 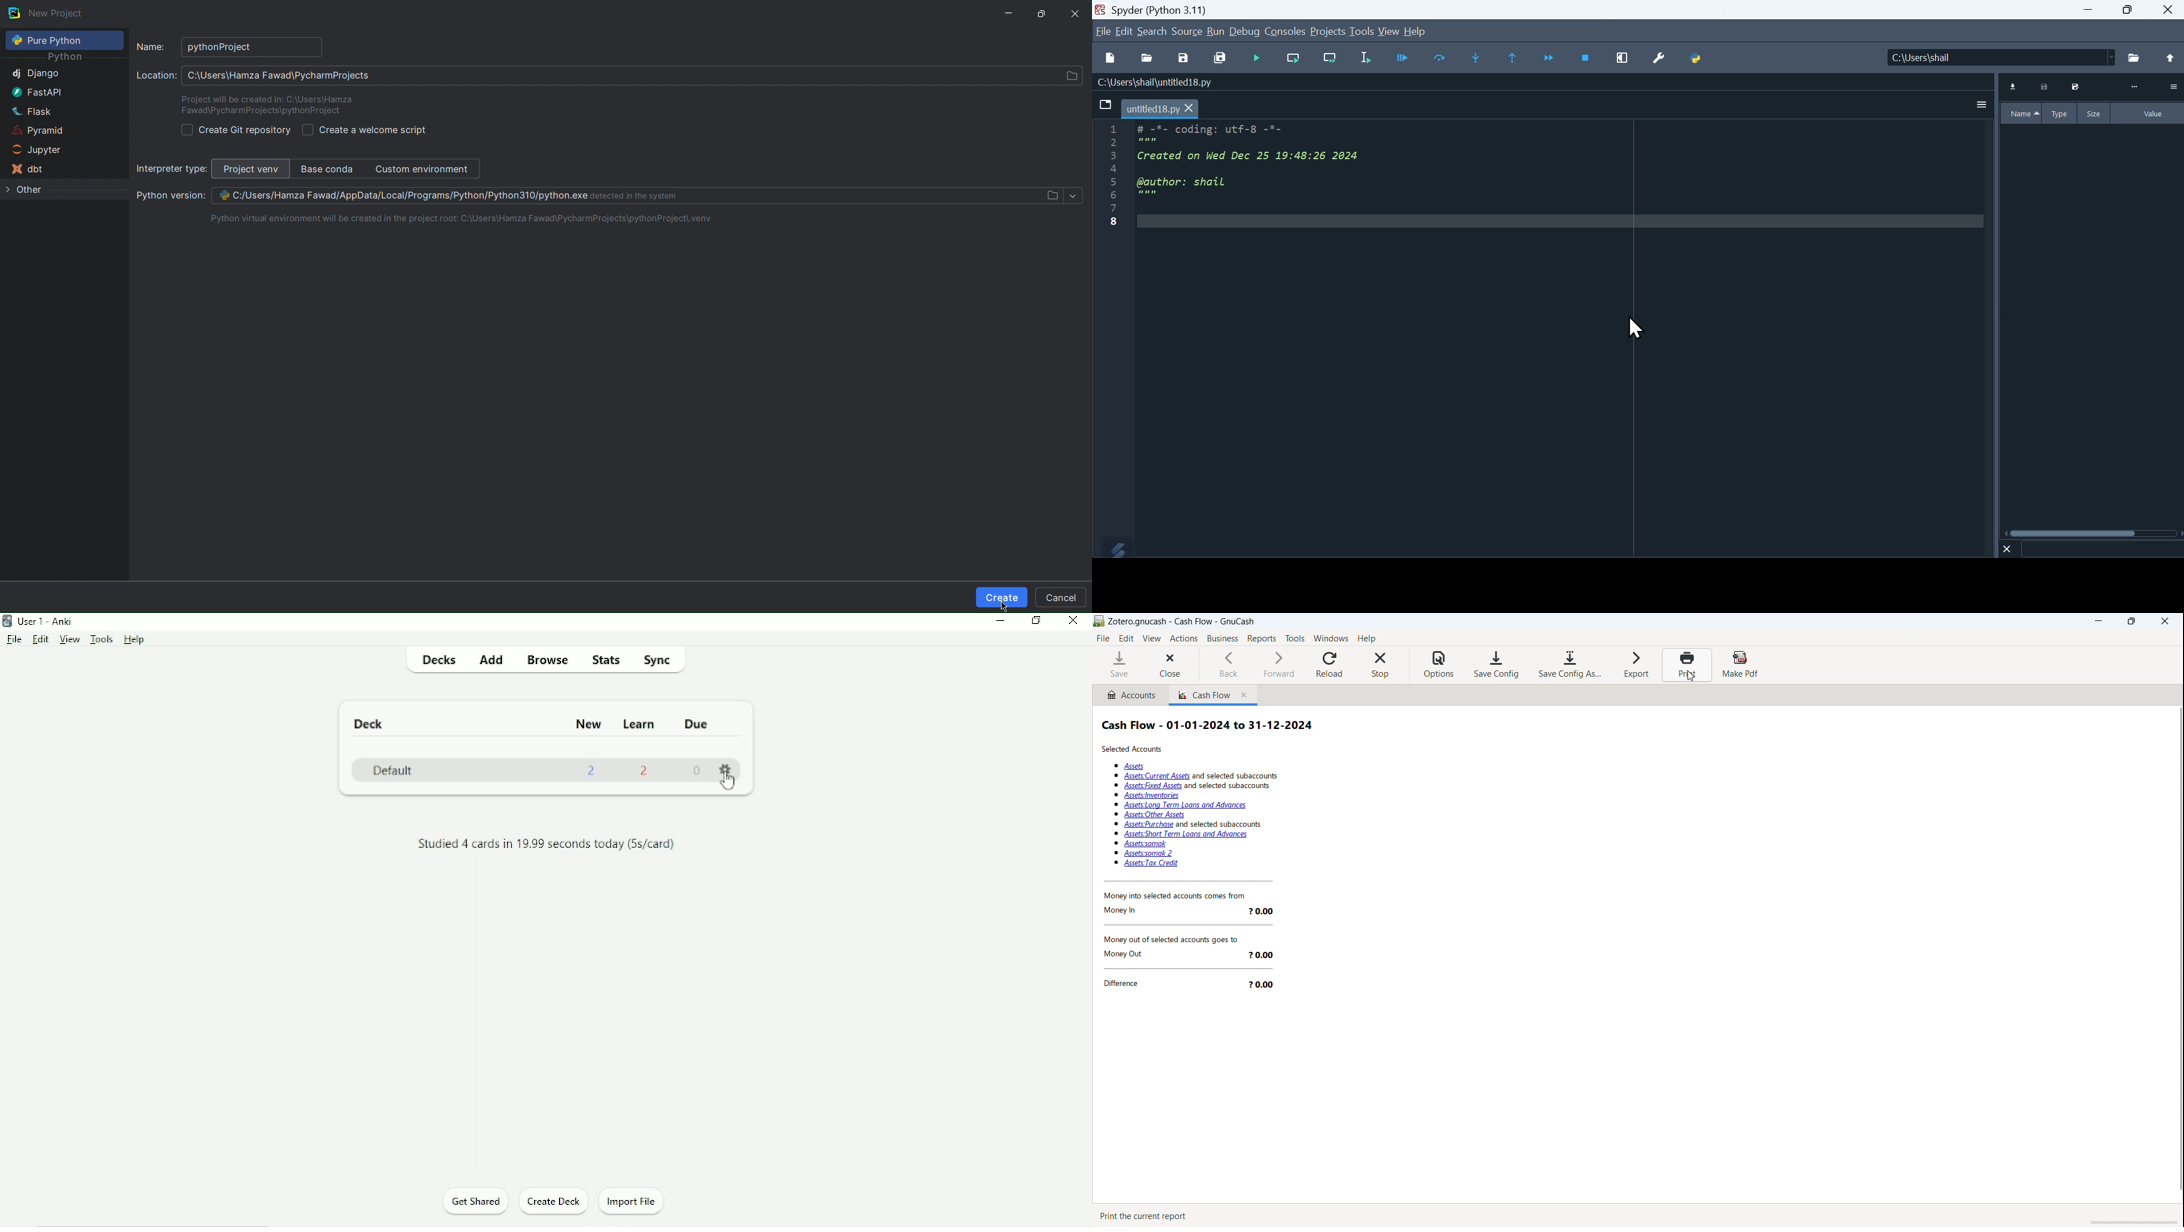 What do you see at coordinates (1441, 665) in the screenshot?
I see `options` at bounding box center [1441, 665].